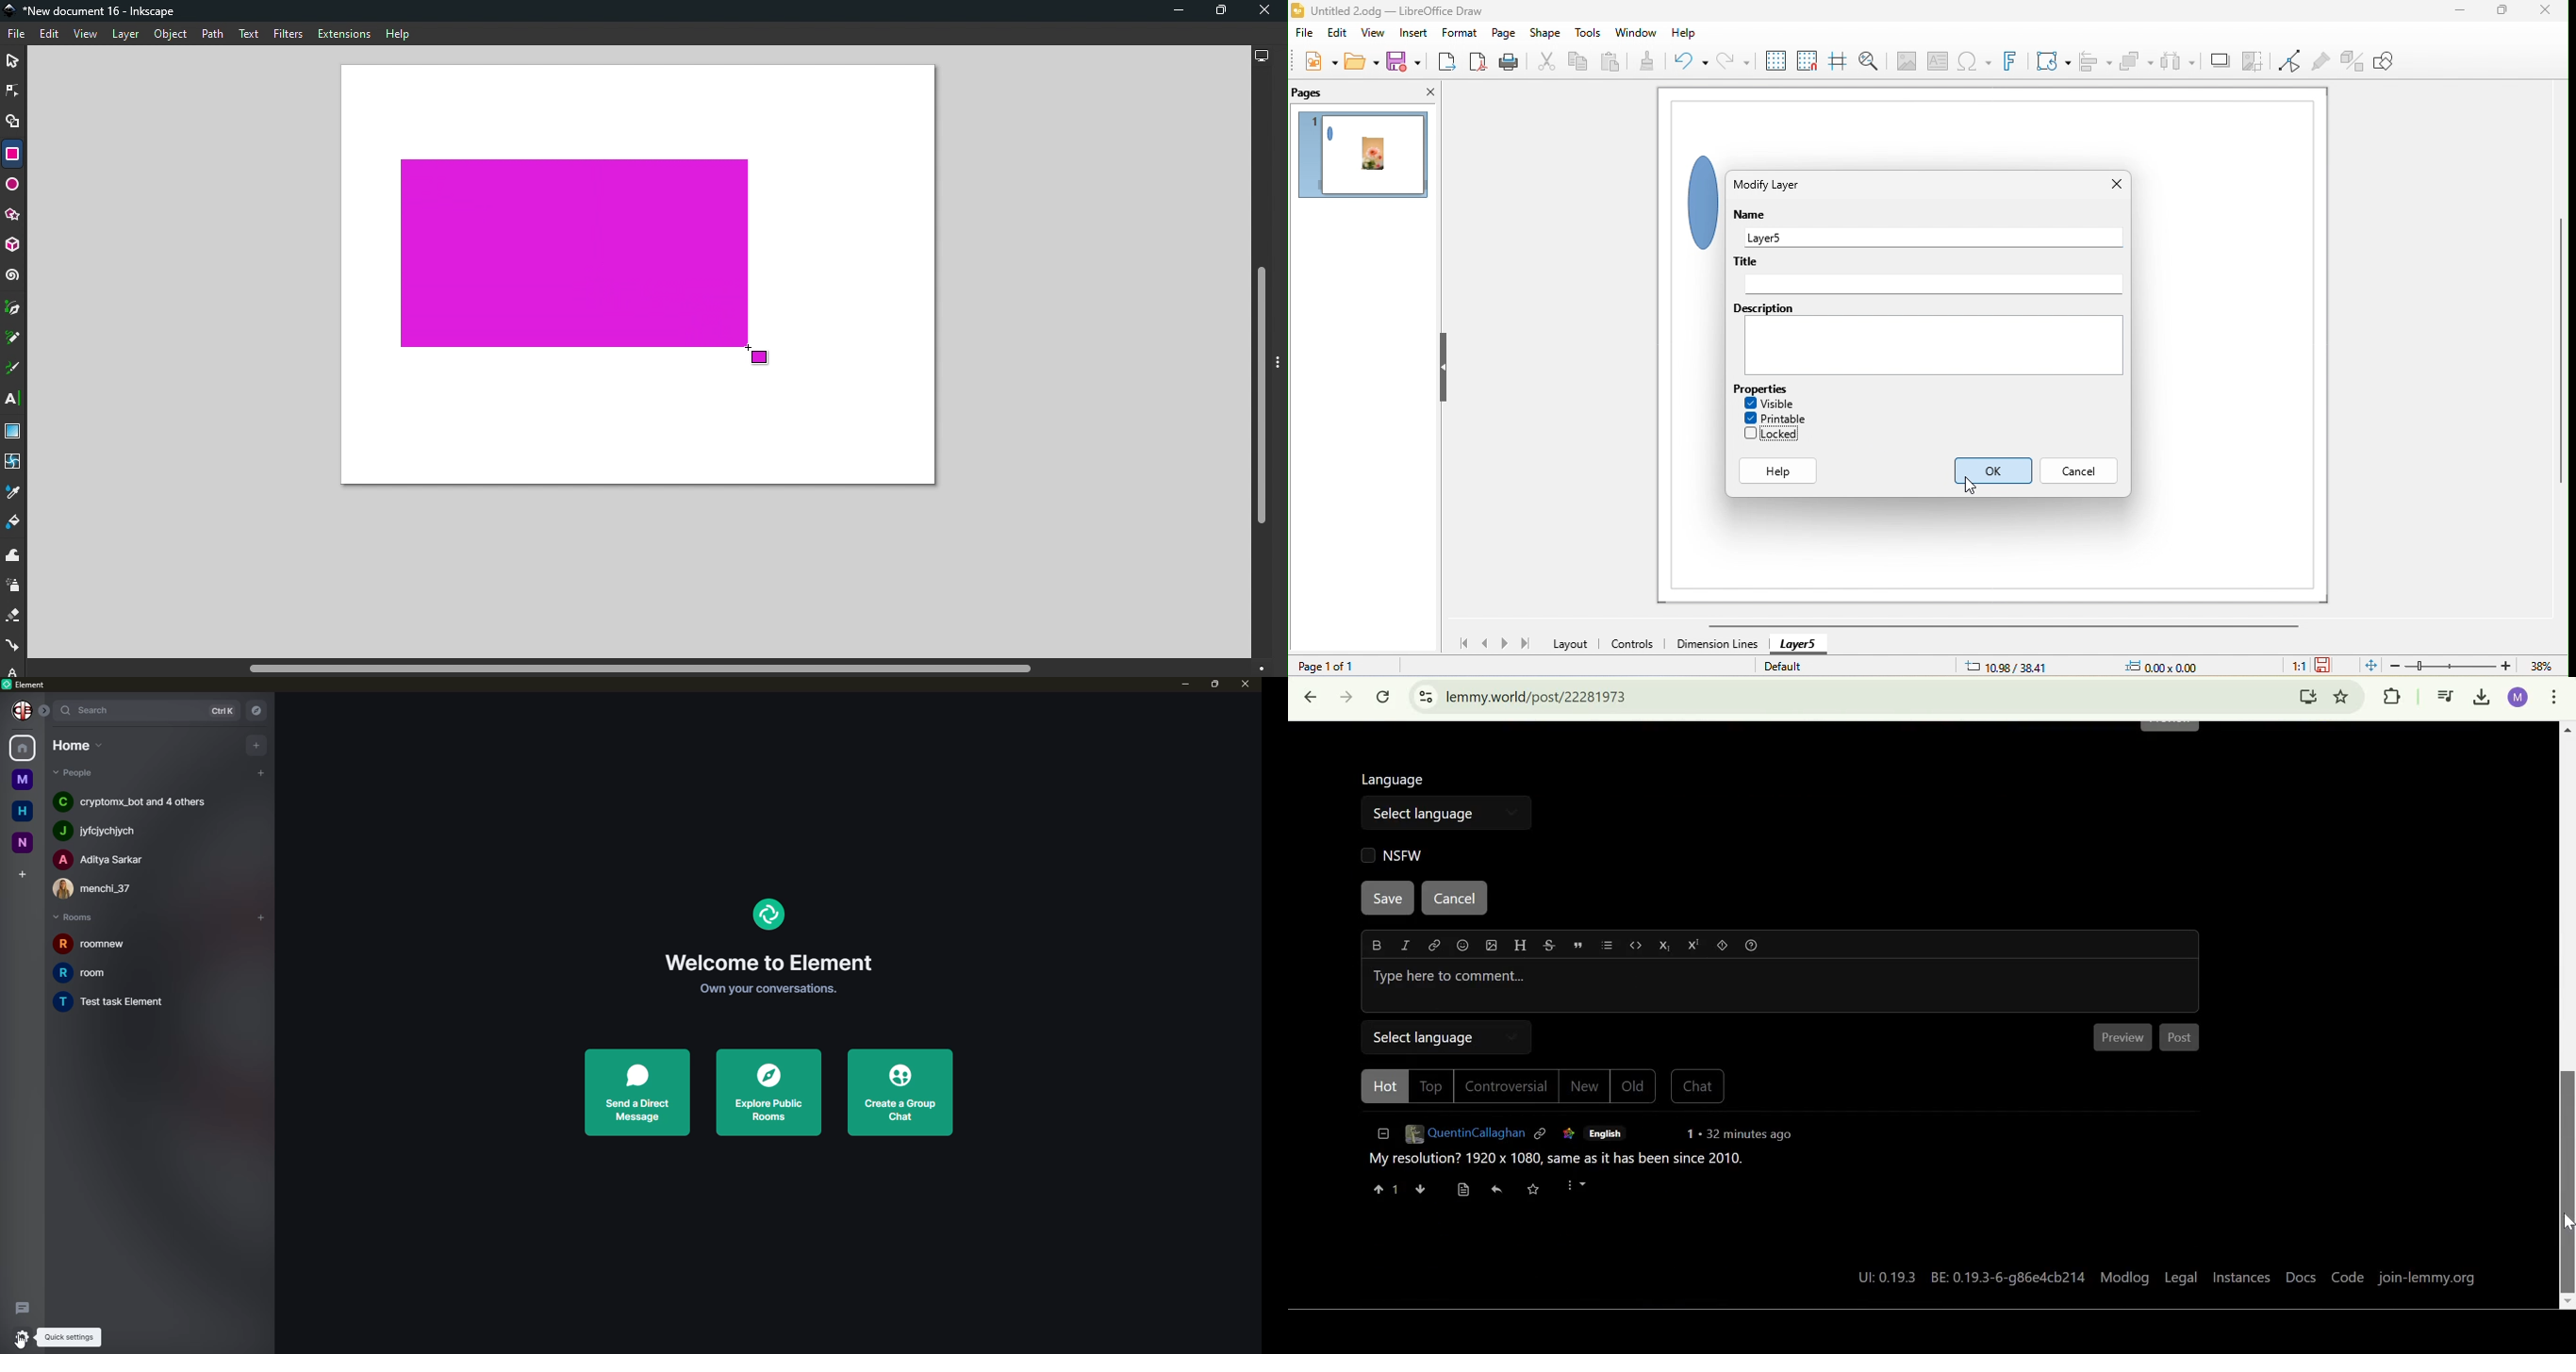  I want to click on list, so click(1611, 947).